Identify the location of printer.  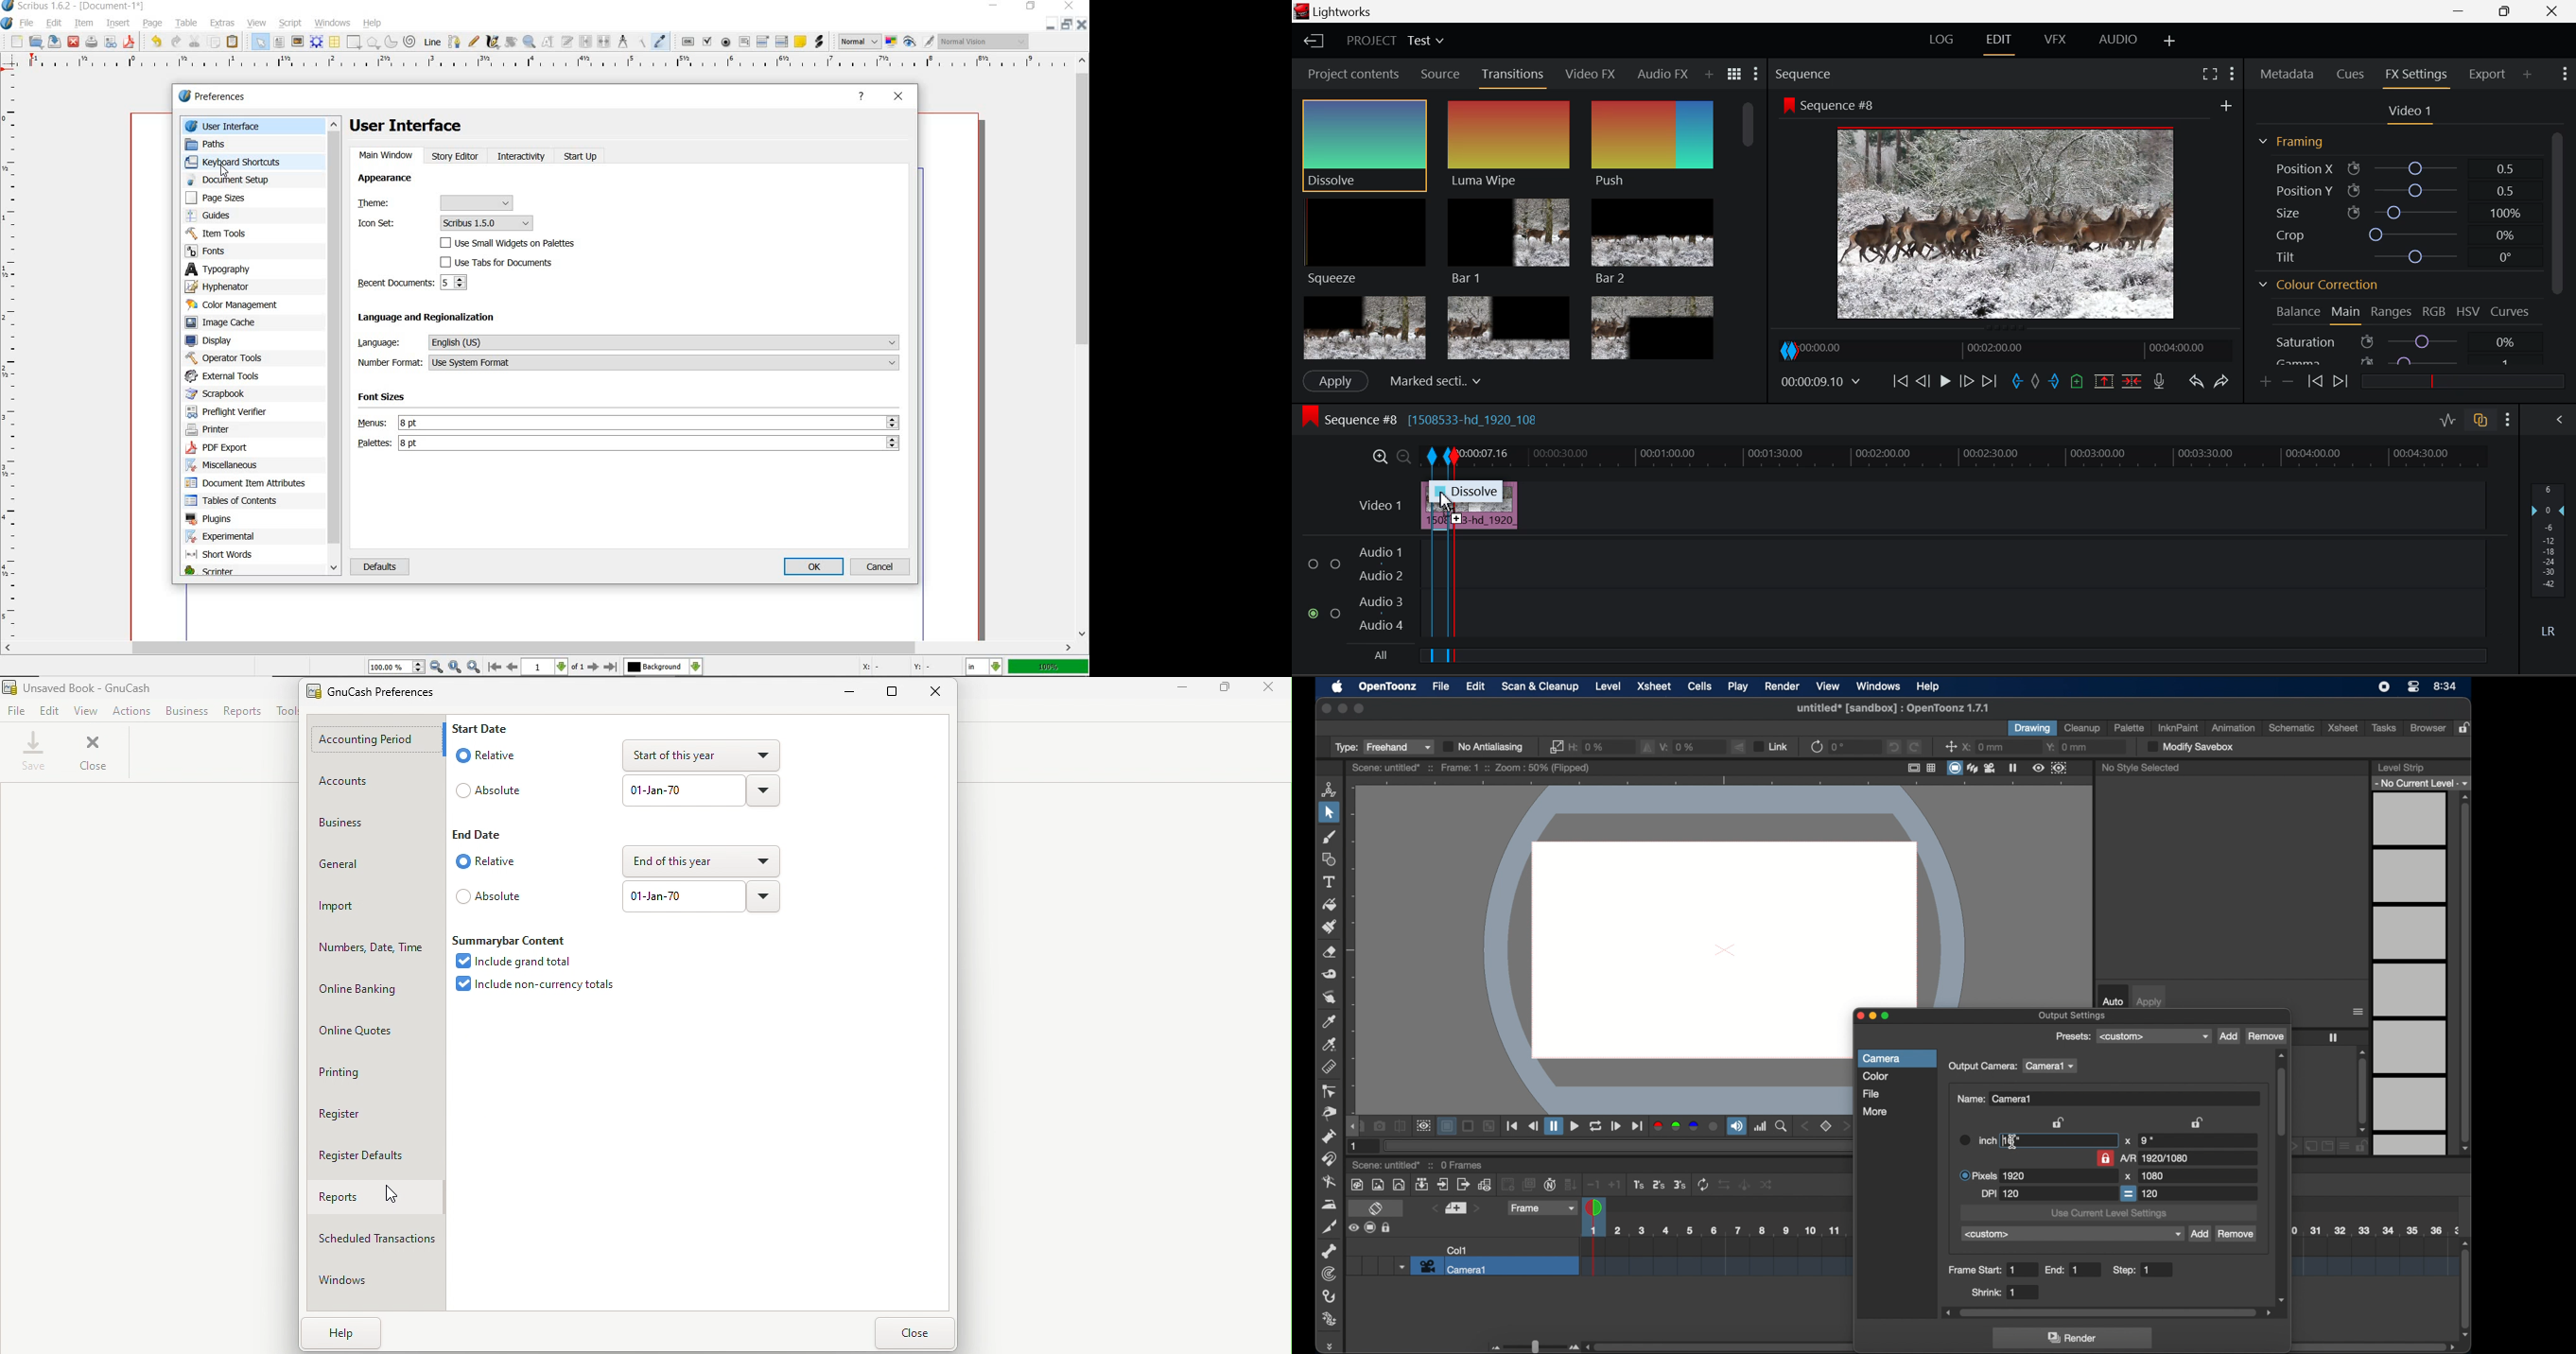
(214, 431).